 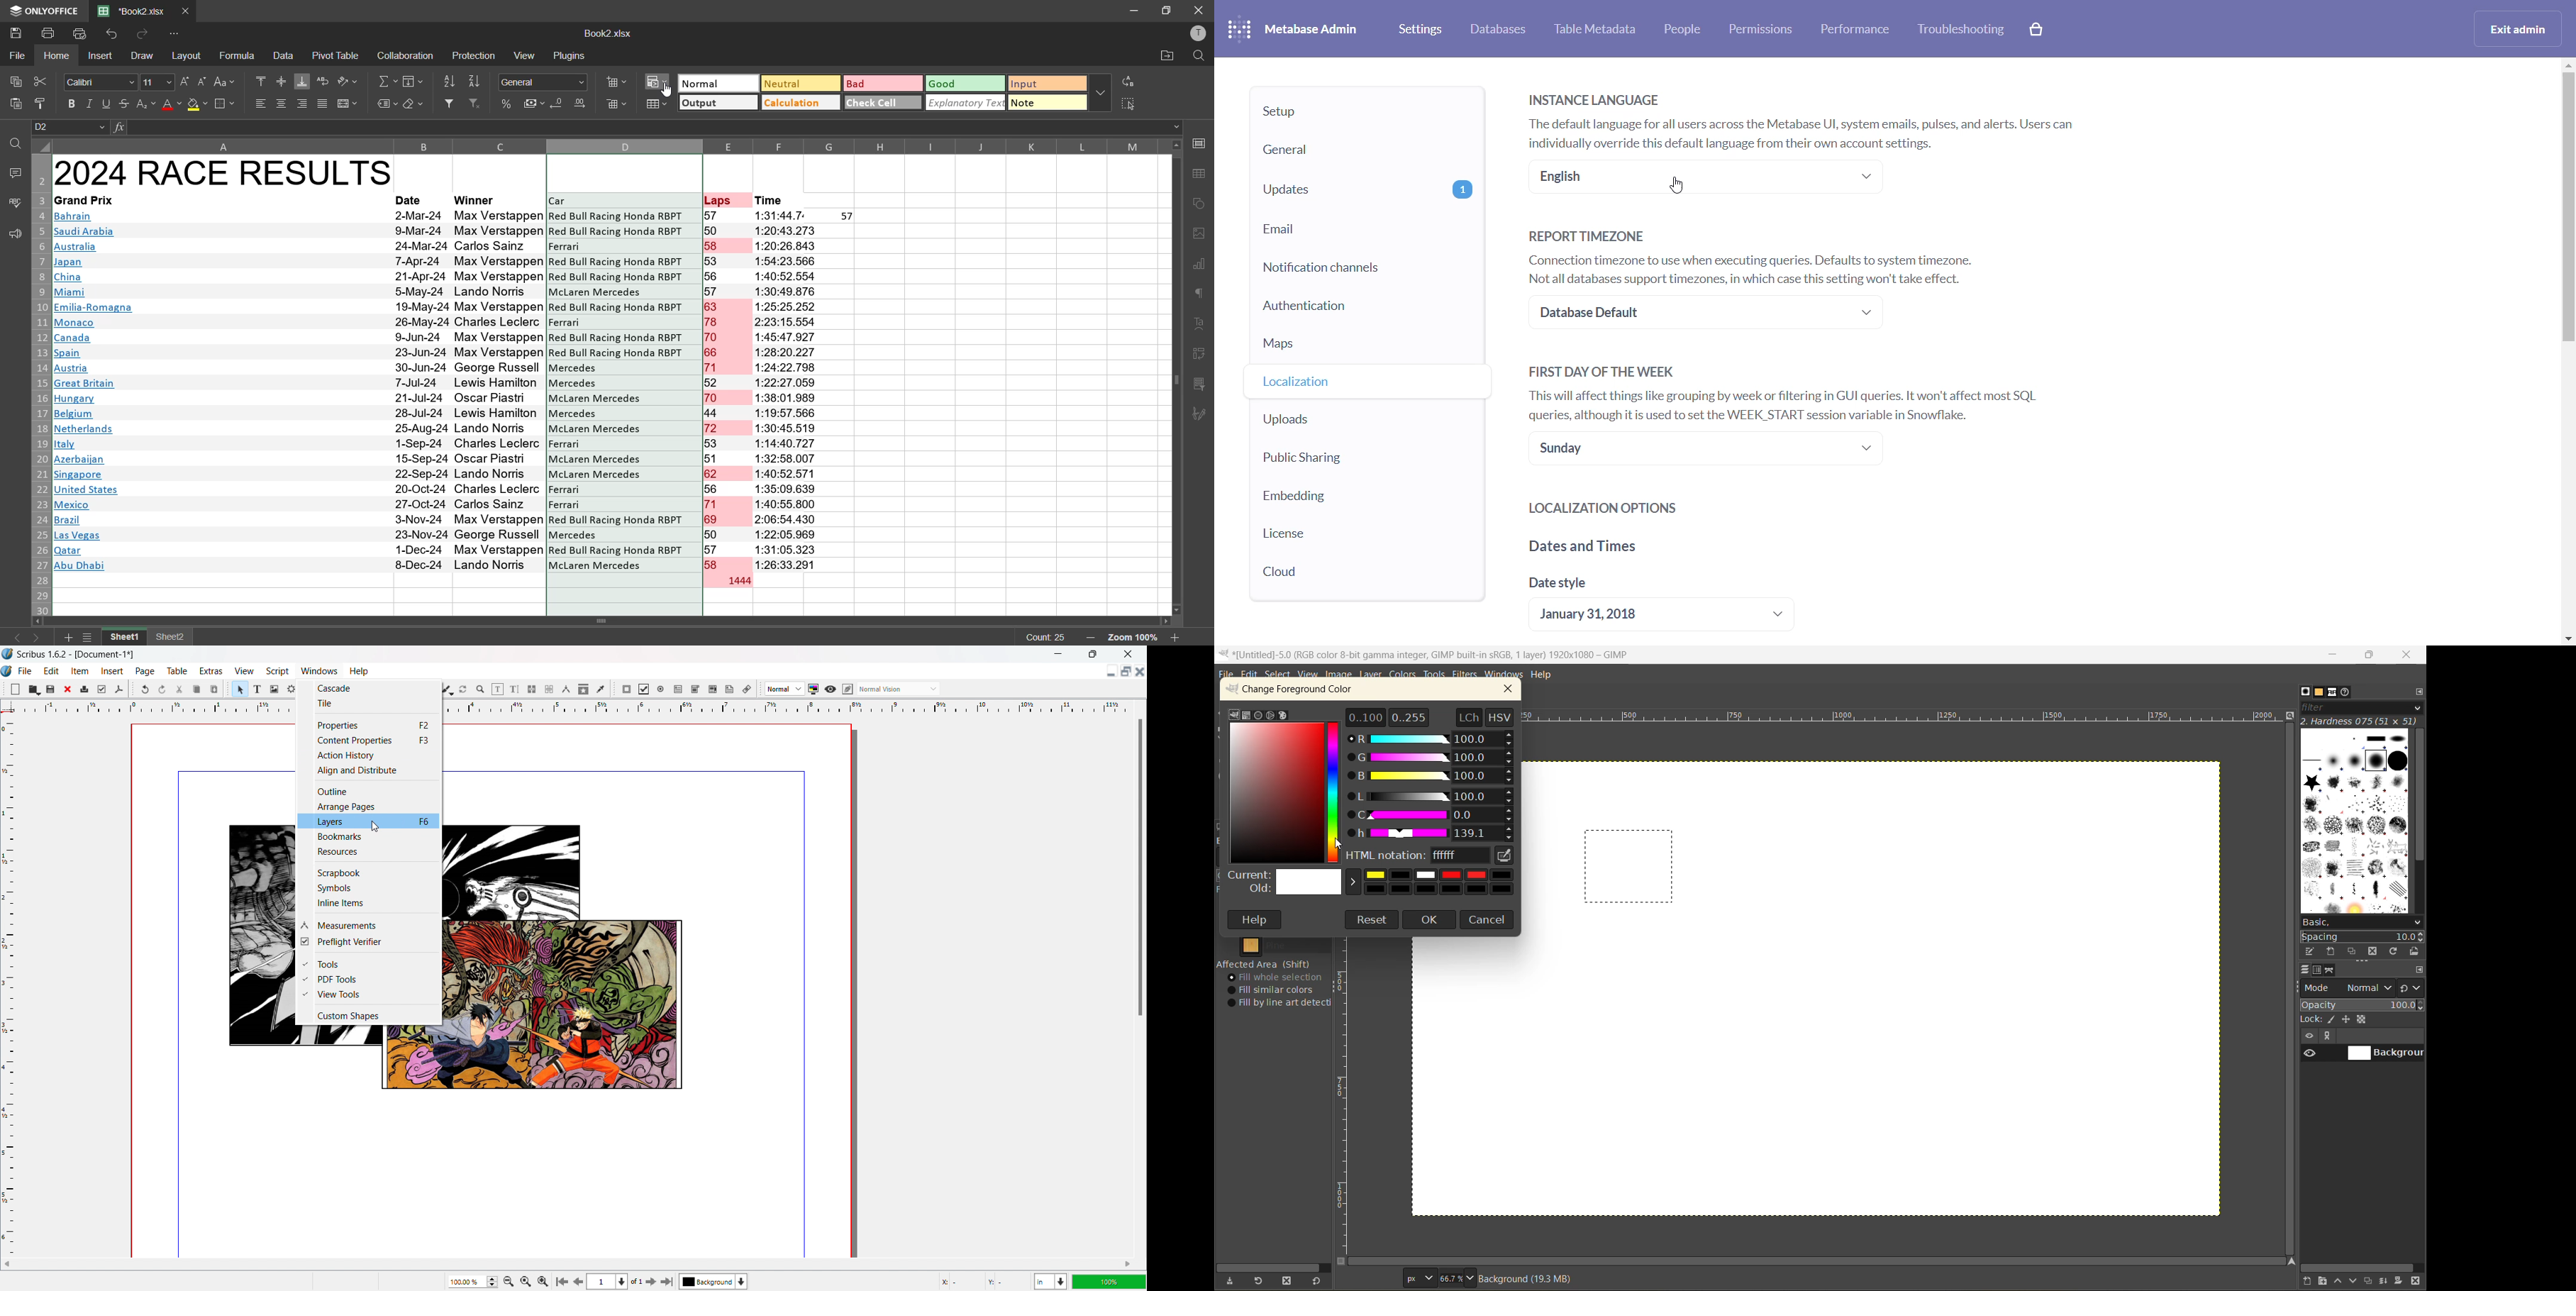 What do you see at coordinates (16, 106) in the screenshot?
I see `paste` at bounding box center [16, 106].